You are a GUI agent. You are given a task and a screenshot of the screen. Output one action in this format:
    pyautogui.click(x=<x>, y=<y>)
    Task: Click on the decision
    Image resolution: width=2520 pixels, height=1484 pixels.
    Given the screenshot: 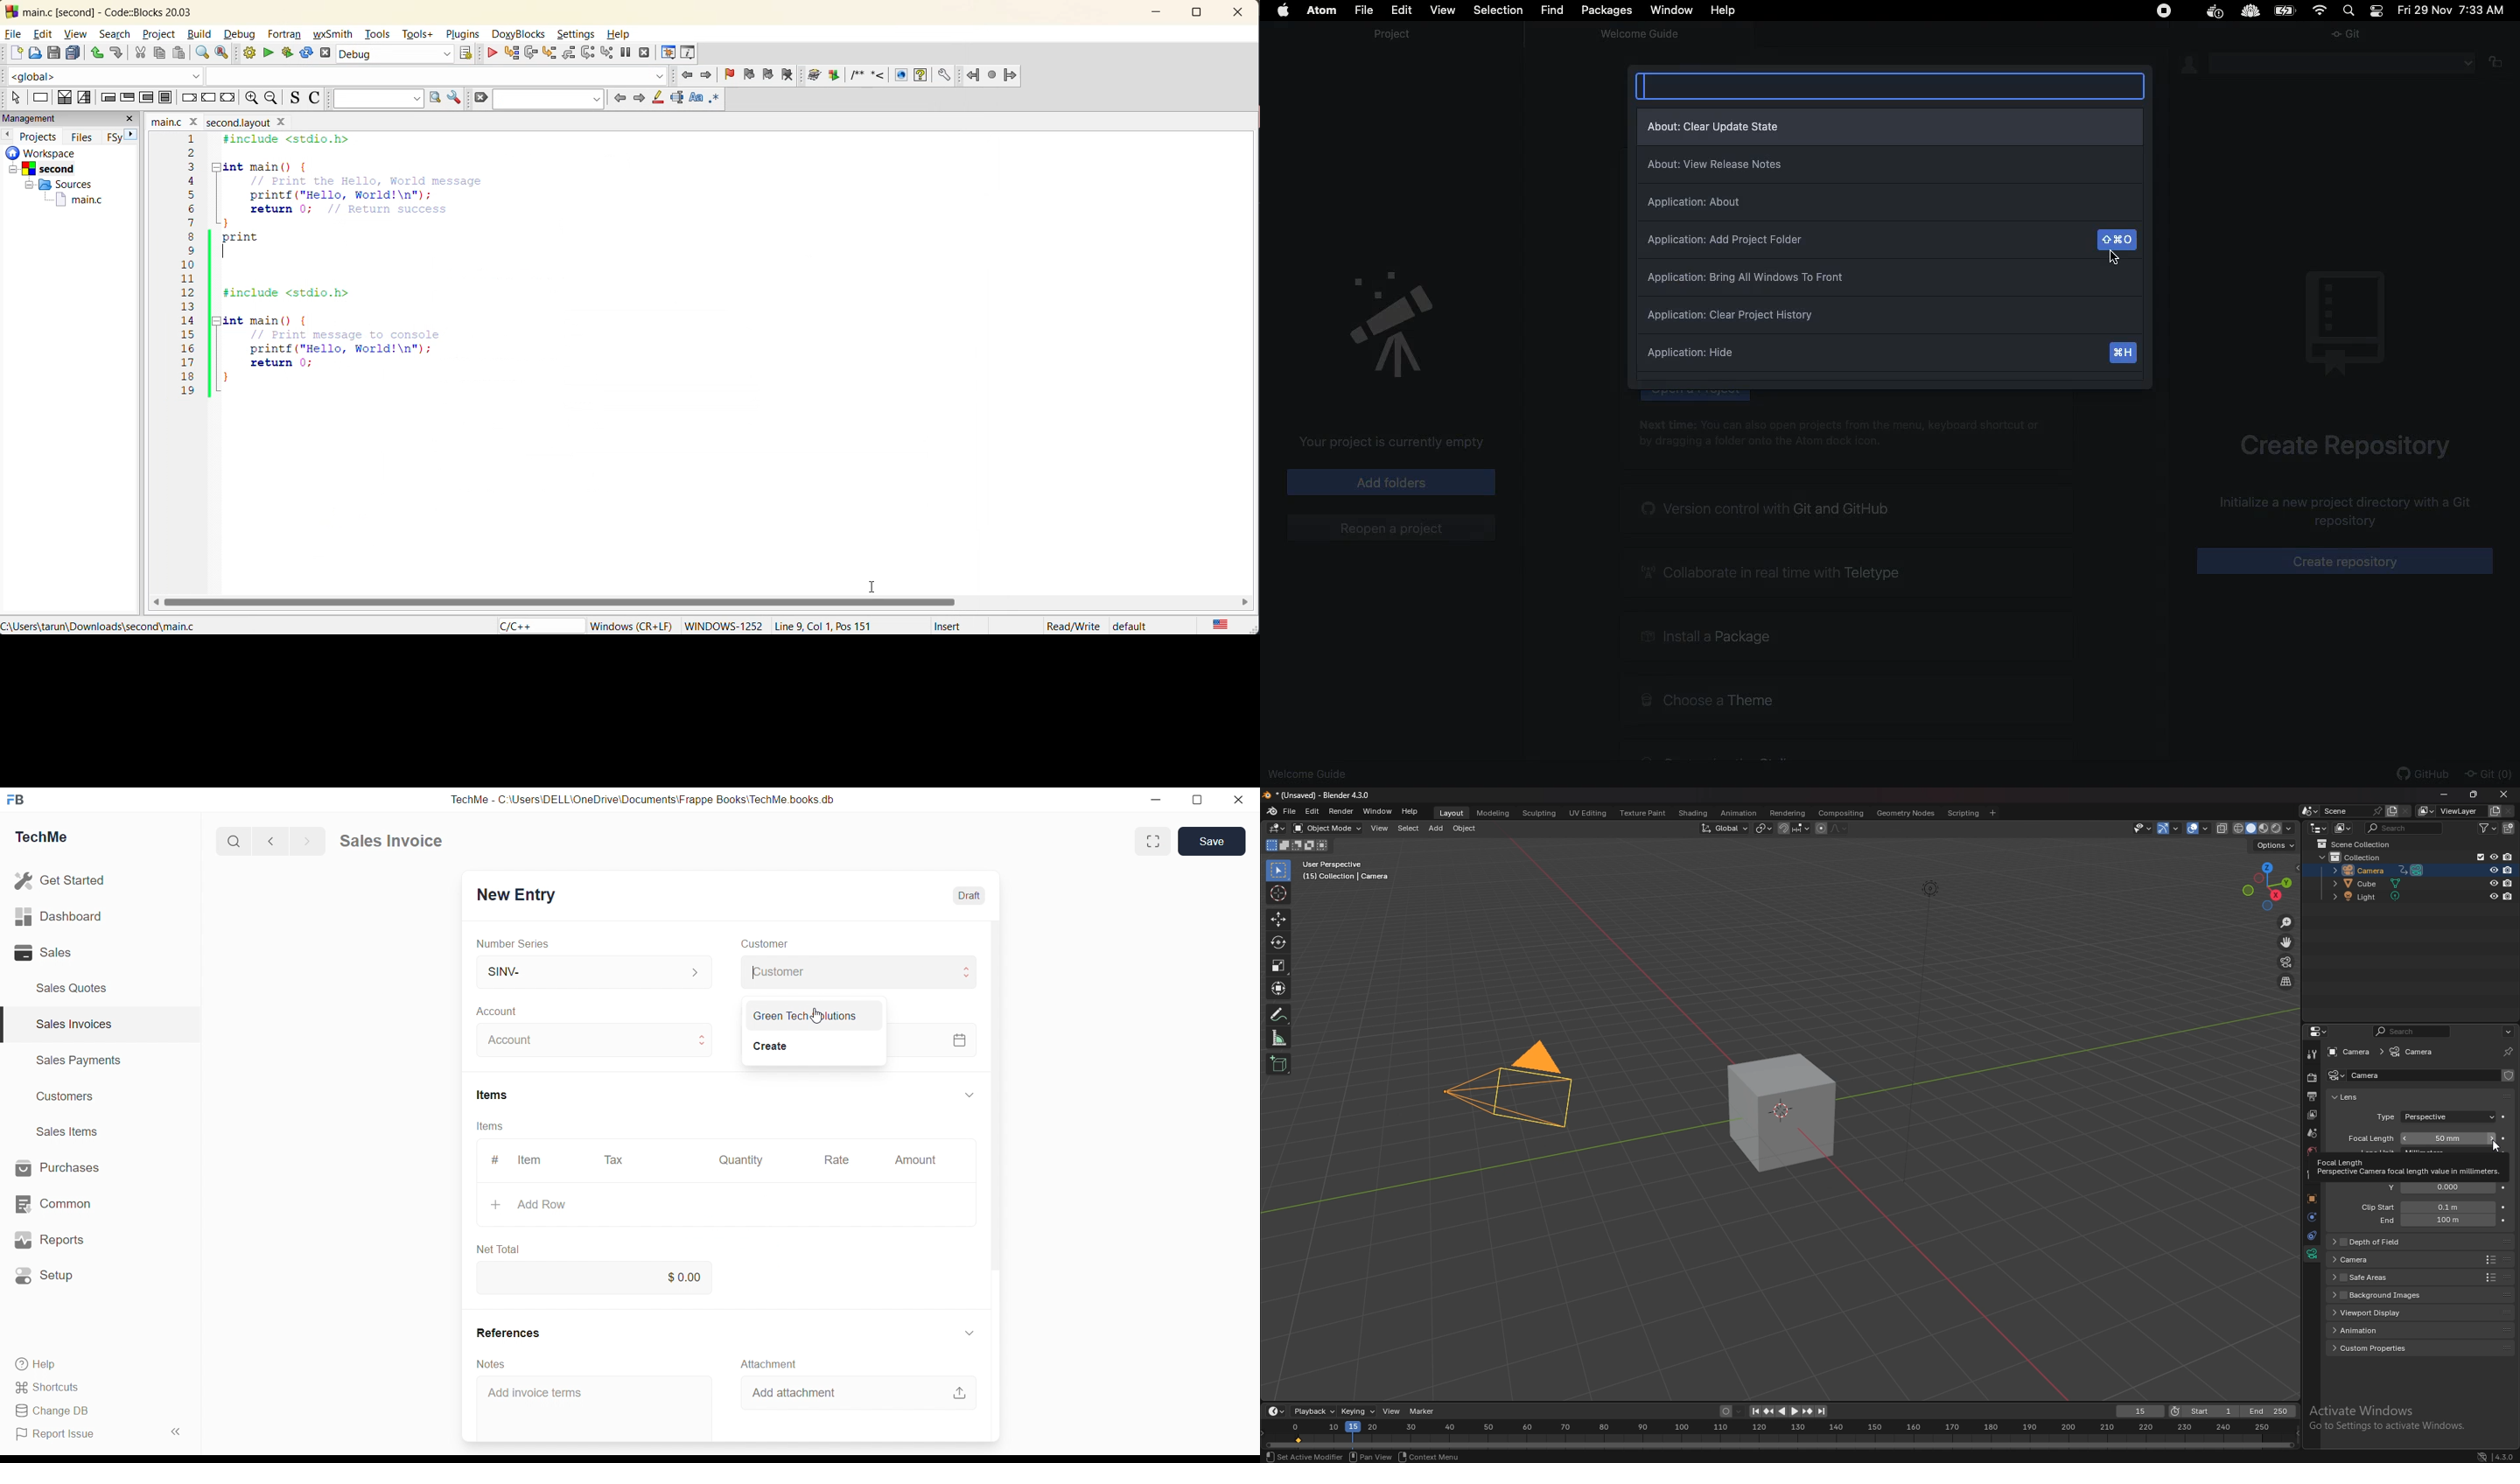 What is the action you would take?
    pyautogui.click(x=64, y=98)
    